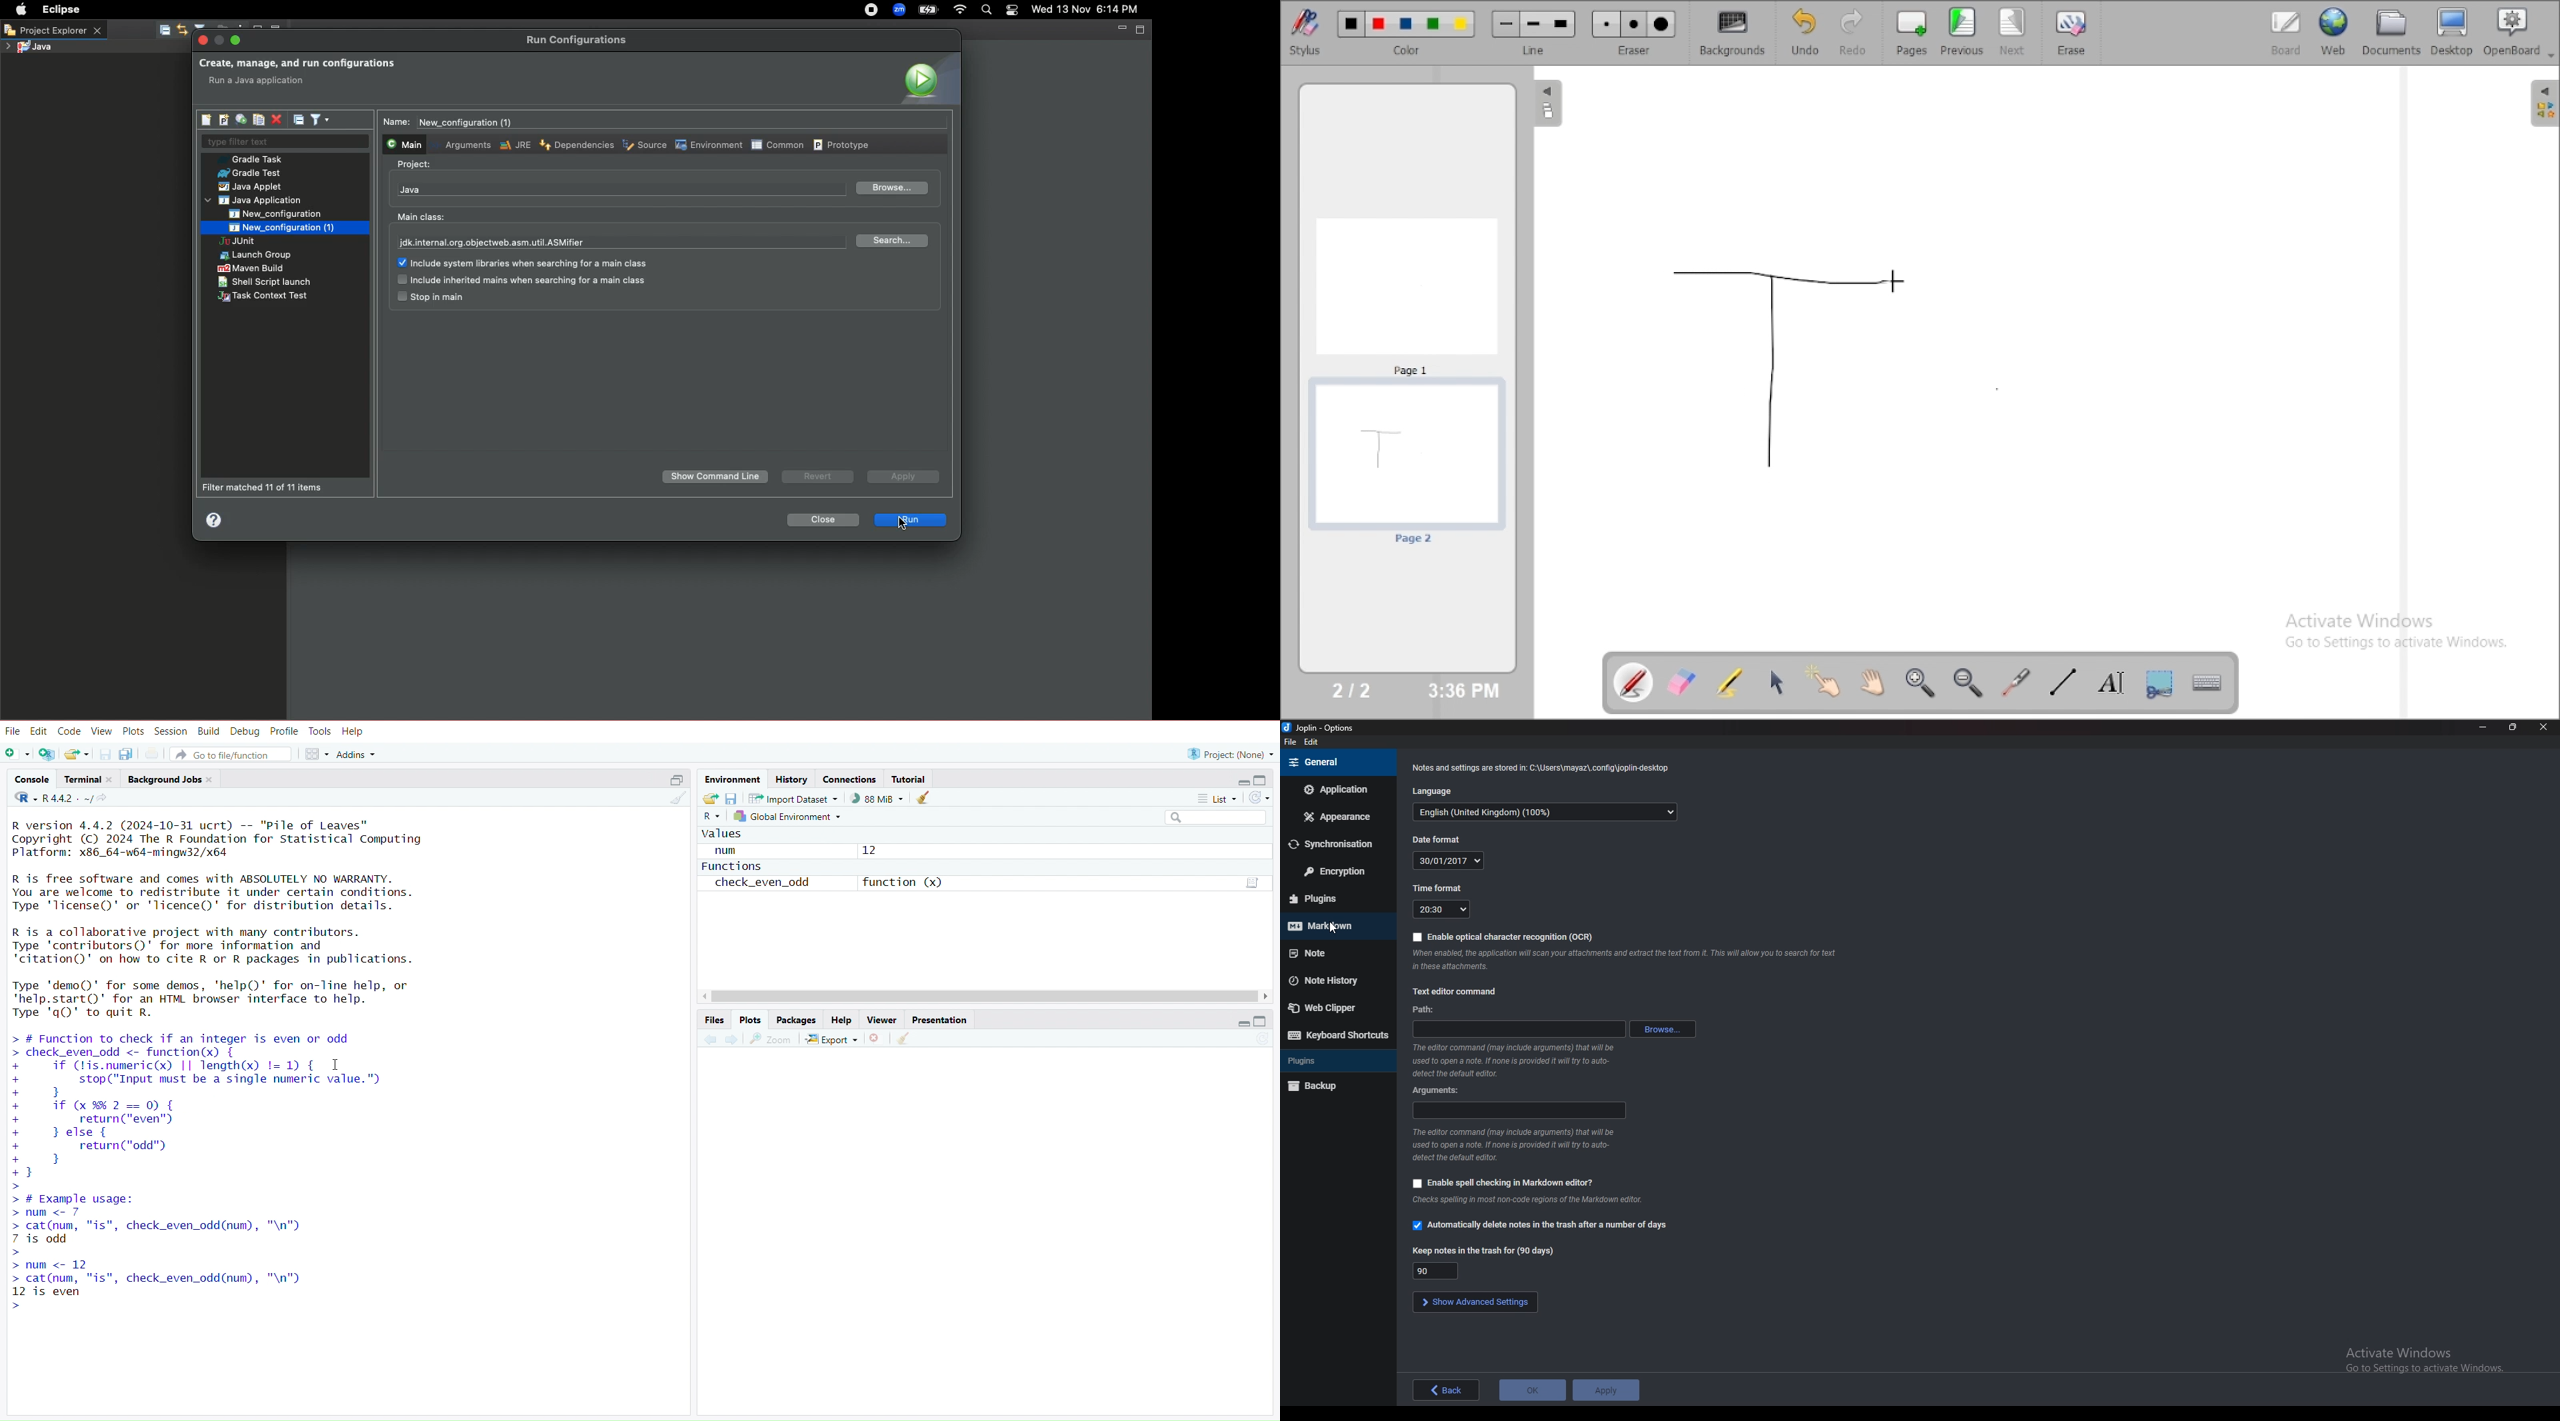  I want to click on view the current working directory, so click(106, 799).